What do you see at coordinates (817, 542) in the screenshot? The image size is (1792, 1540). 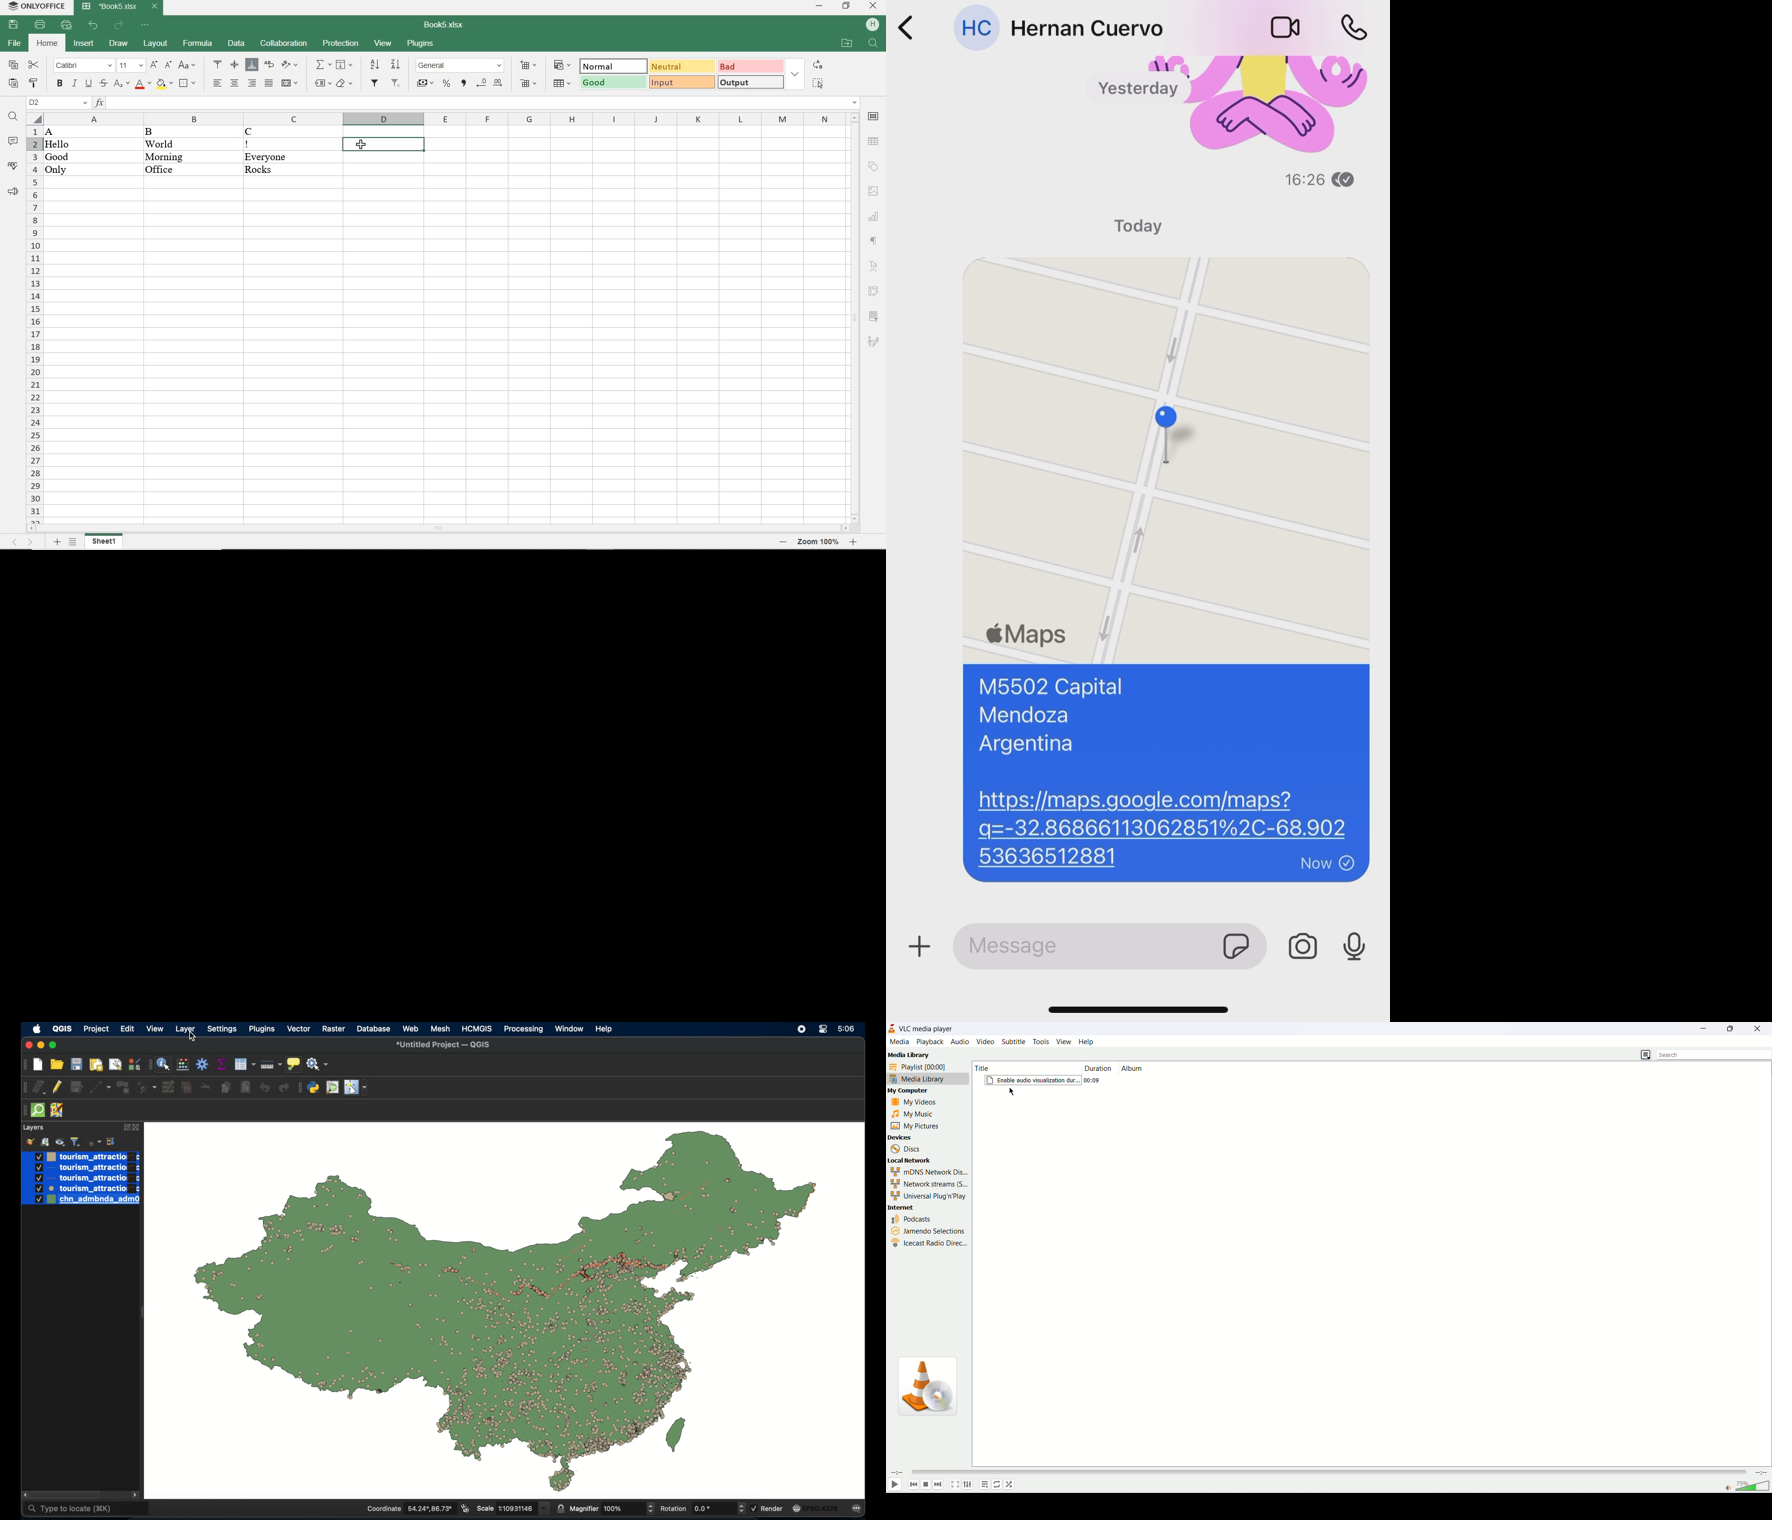 I see `zoom in or zoom out` at bounding box center [817, 542].